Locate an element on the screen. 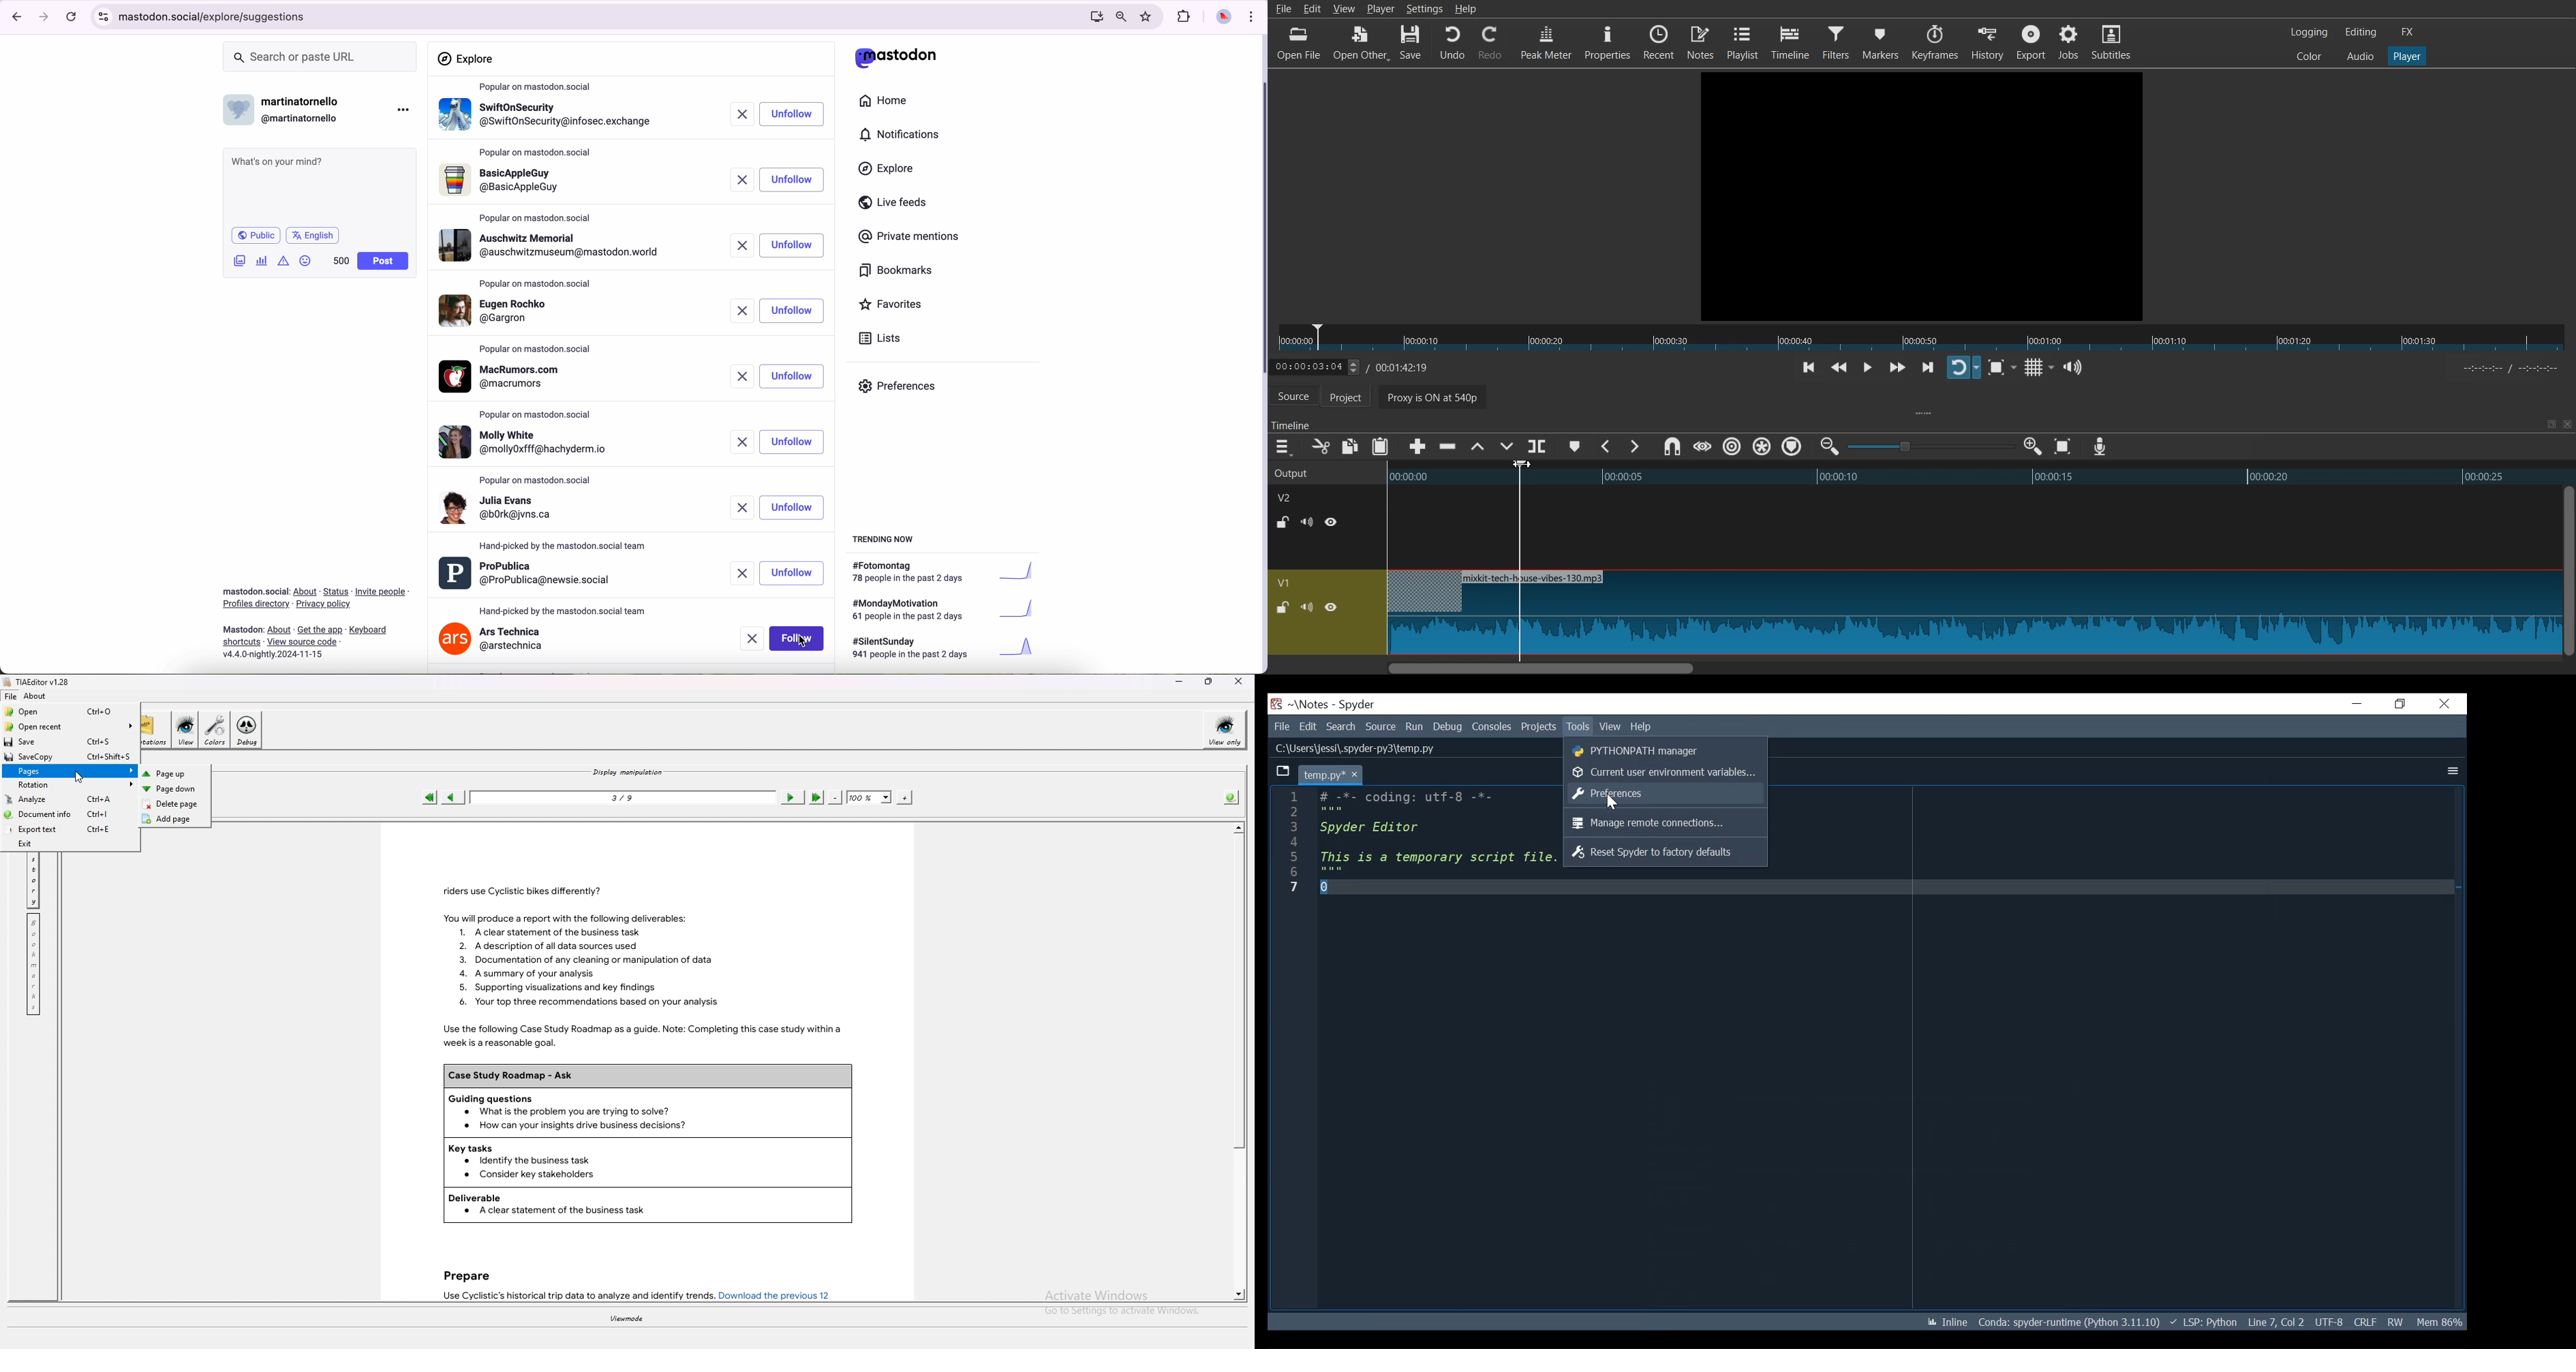  Run is located at coordinates (1415, 727).